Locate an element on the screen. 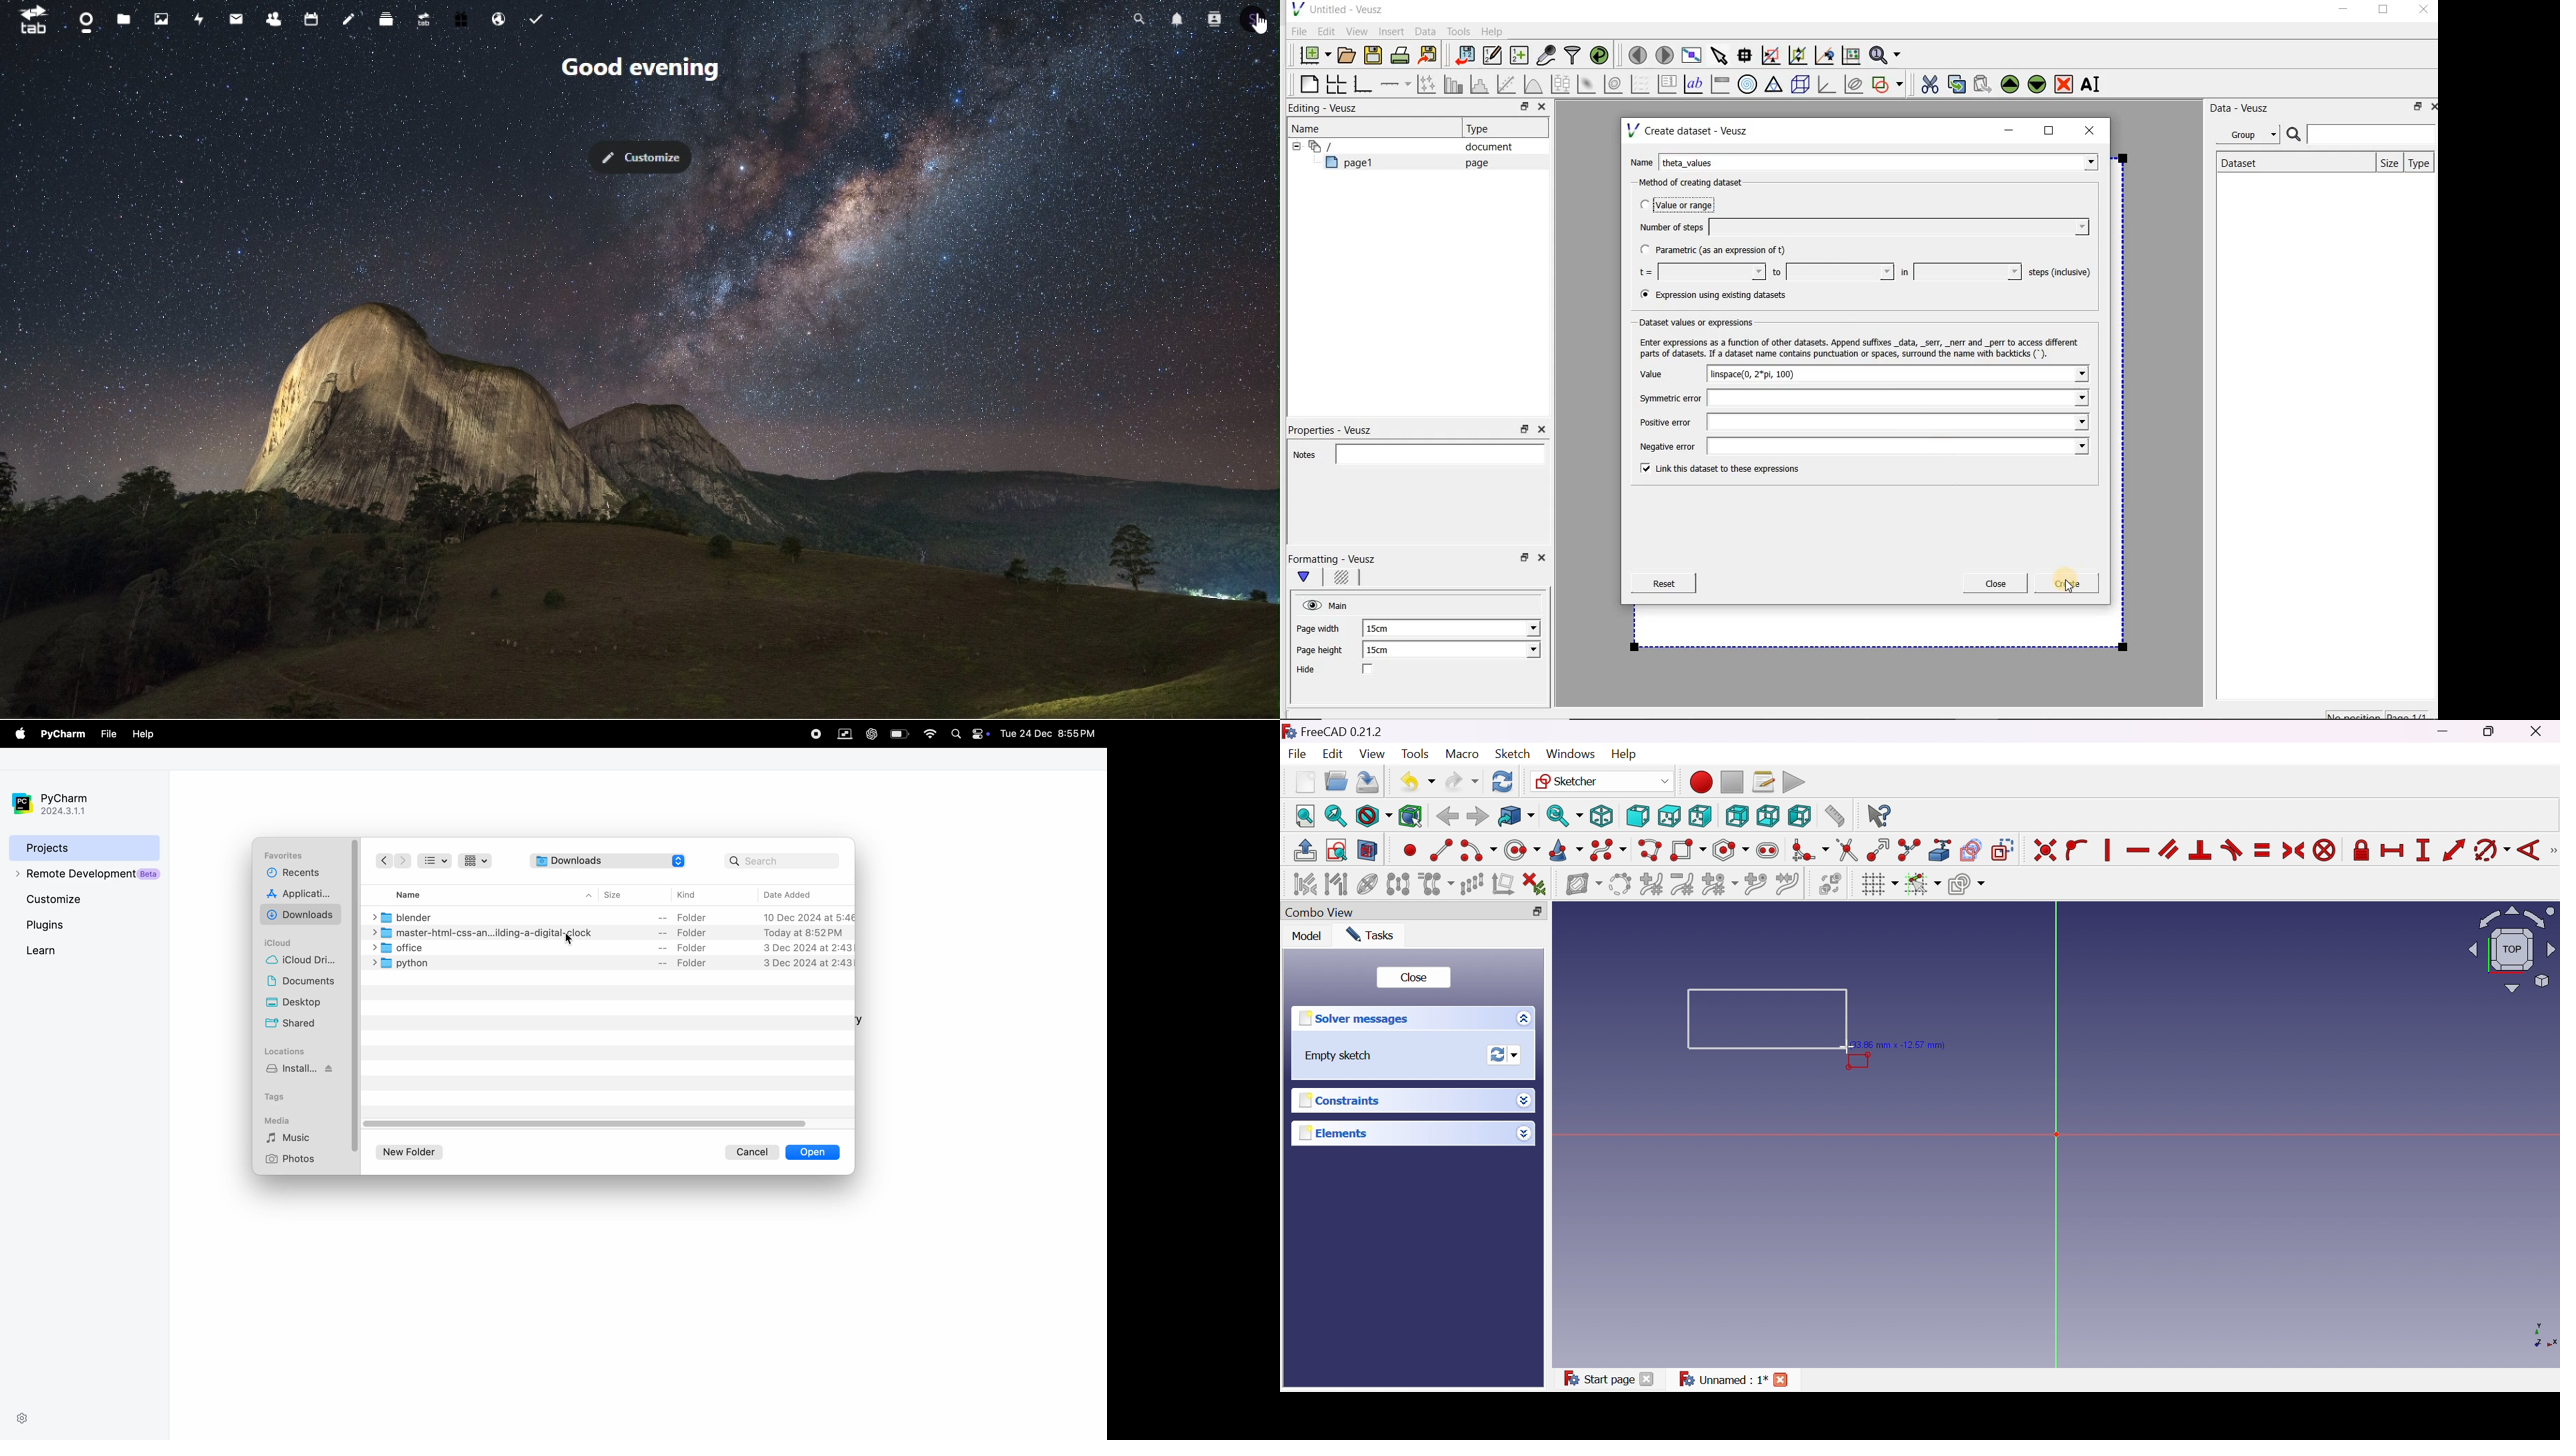 Image resolution: width=2576 pixels, height=1456 pixels. task is located at coordinates (533, 18).